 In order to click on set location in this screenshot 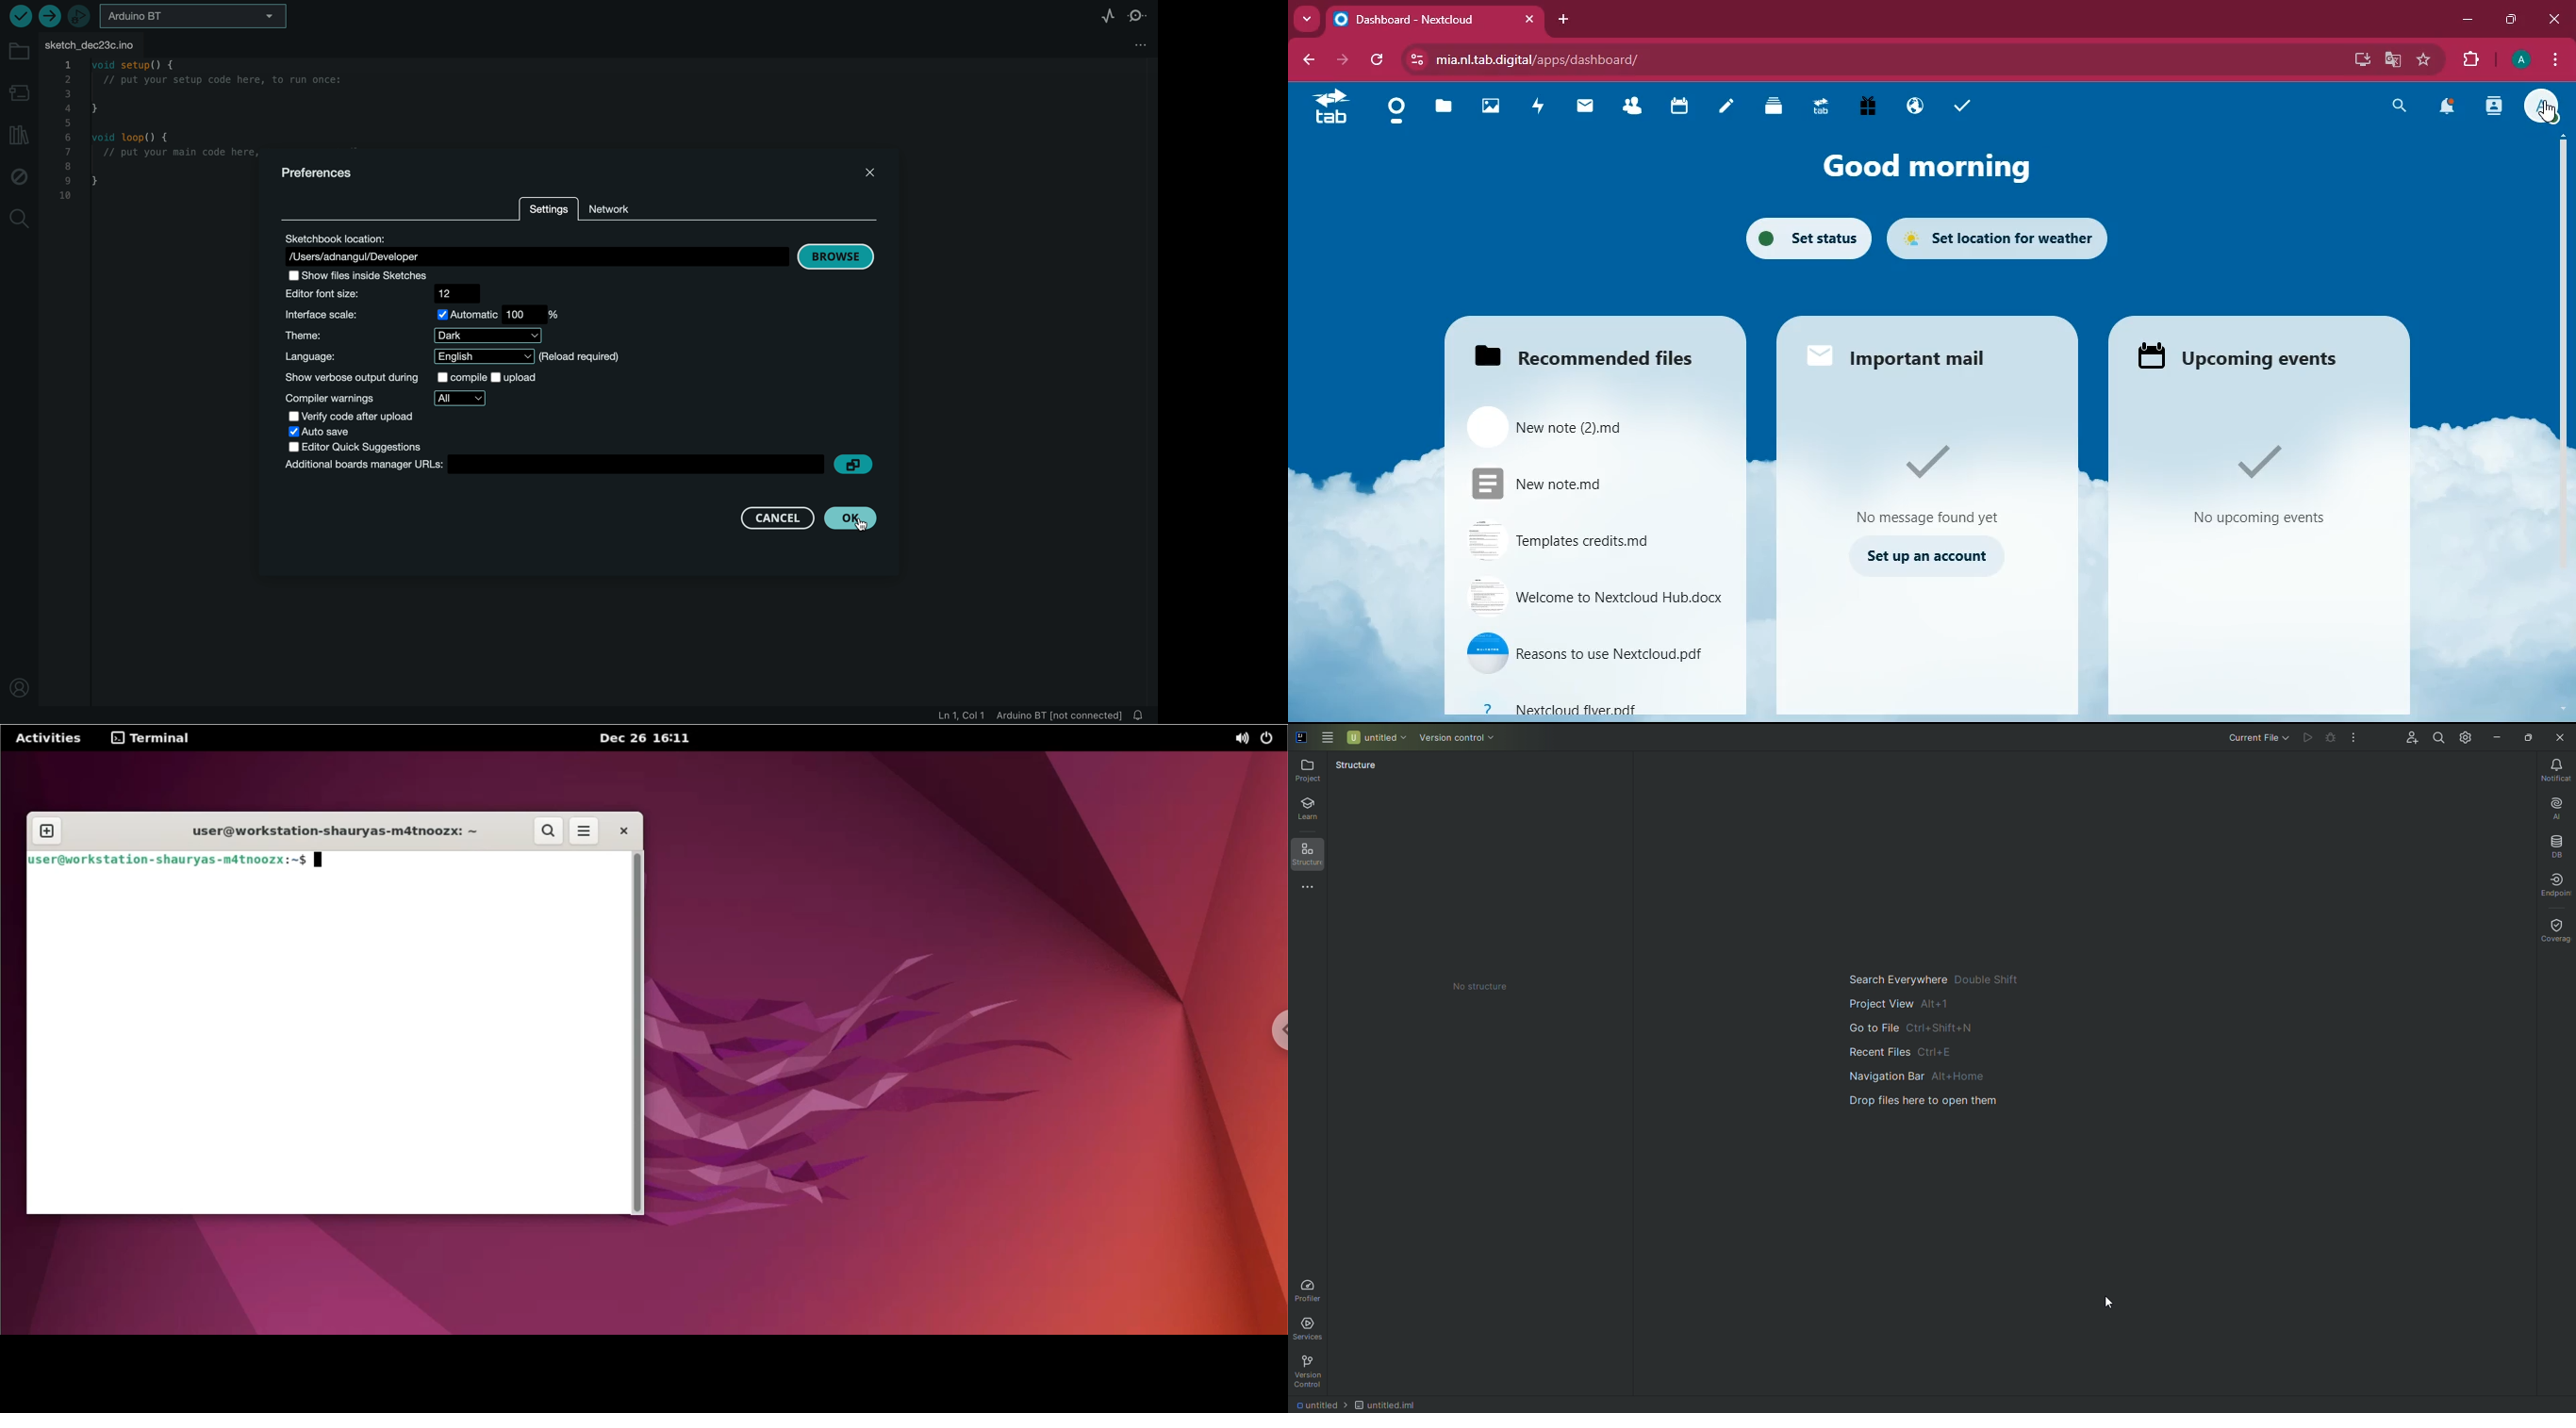, I will do `click(2005, 238)`.